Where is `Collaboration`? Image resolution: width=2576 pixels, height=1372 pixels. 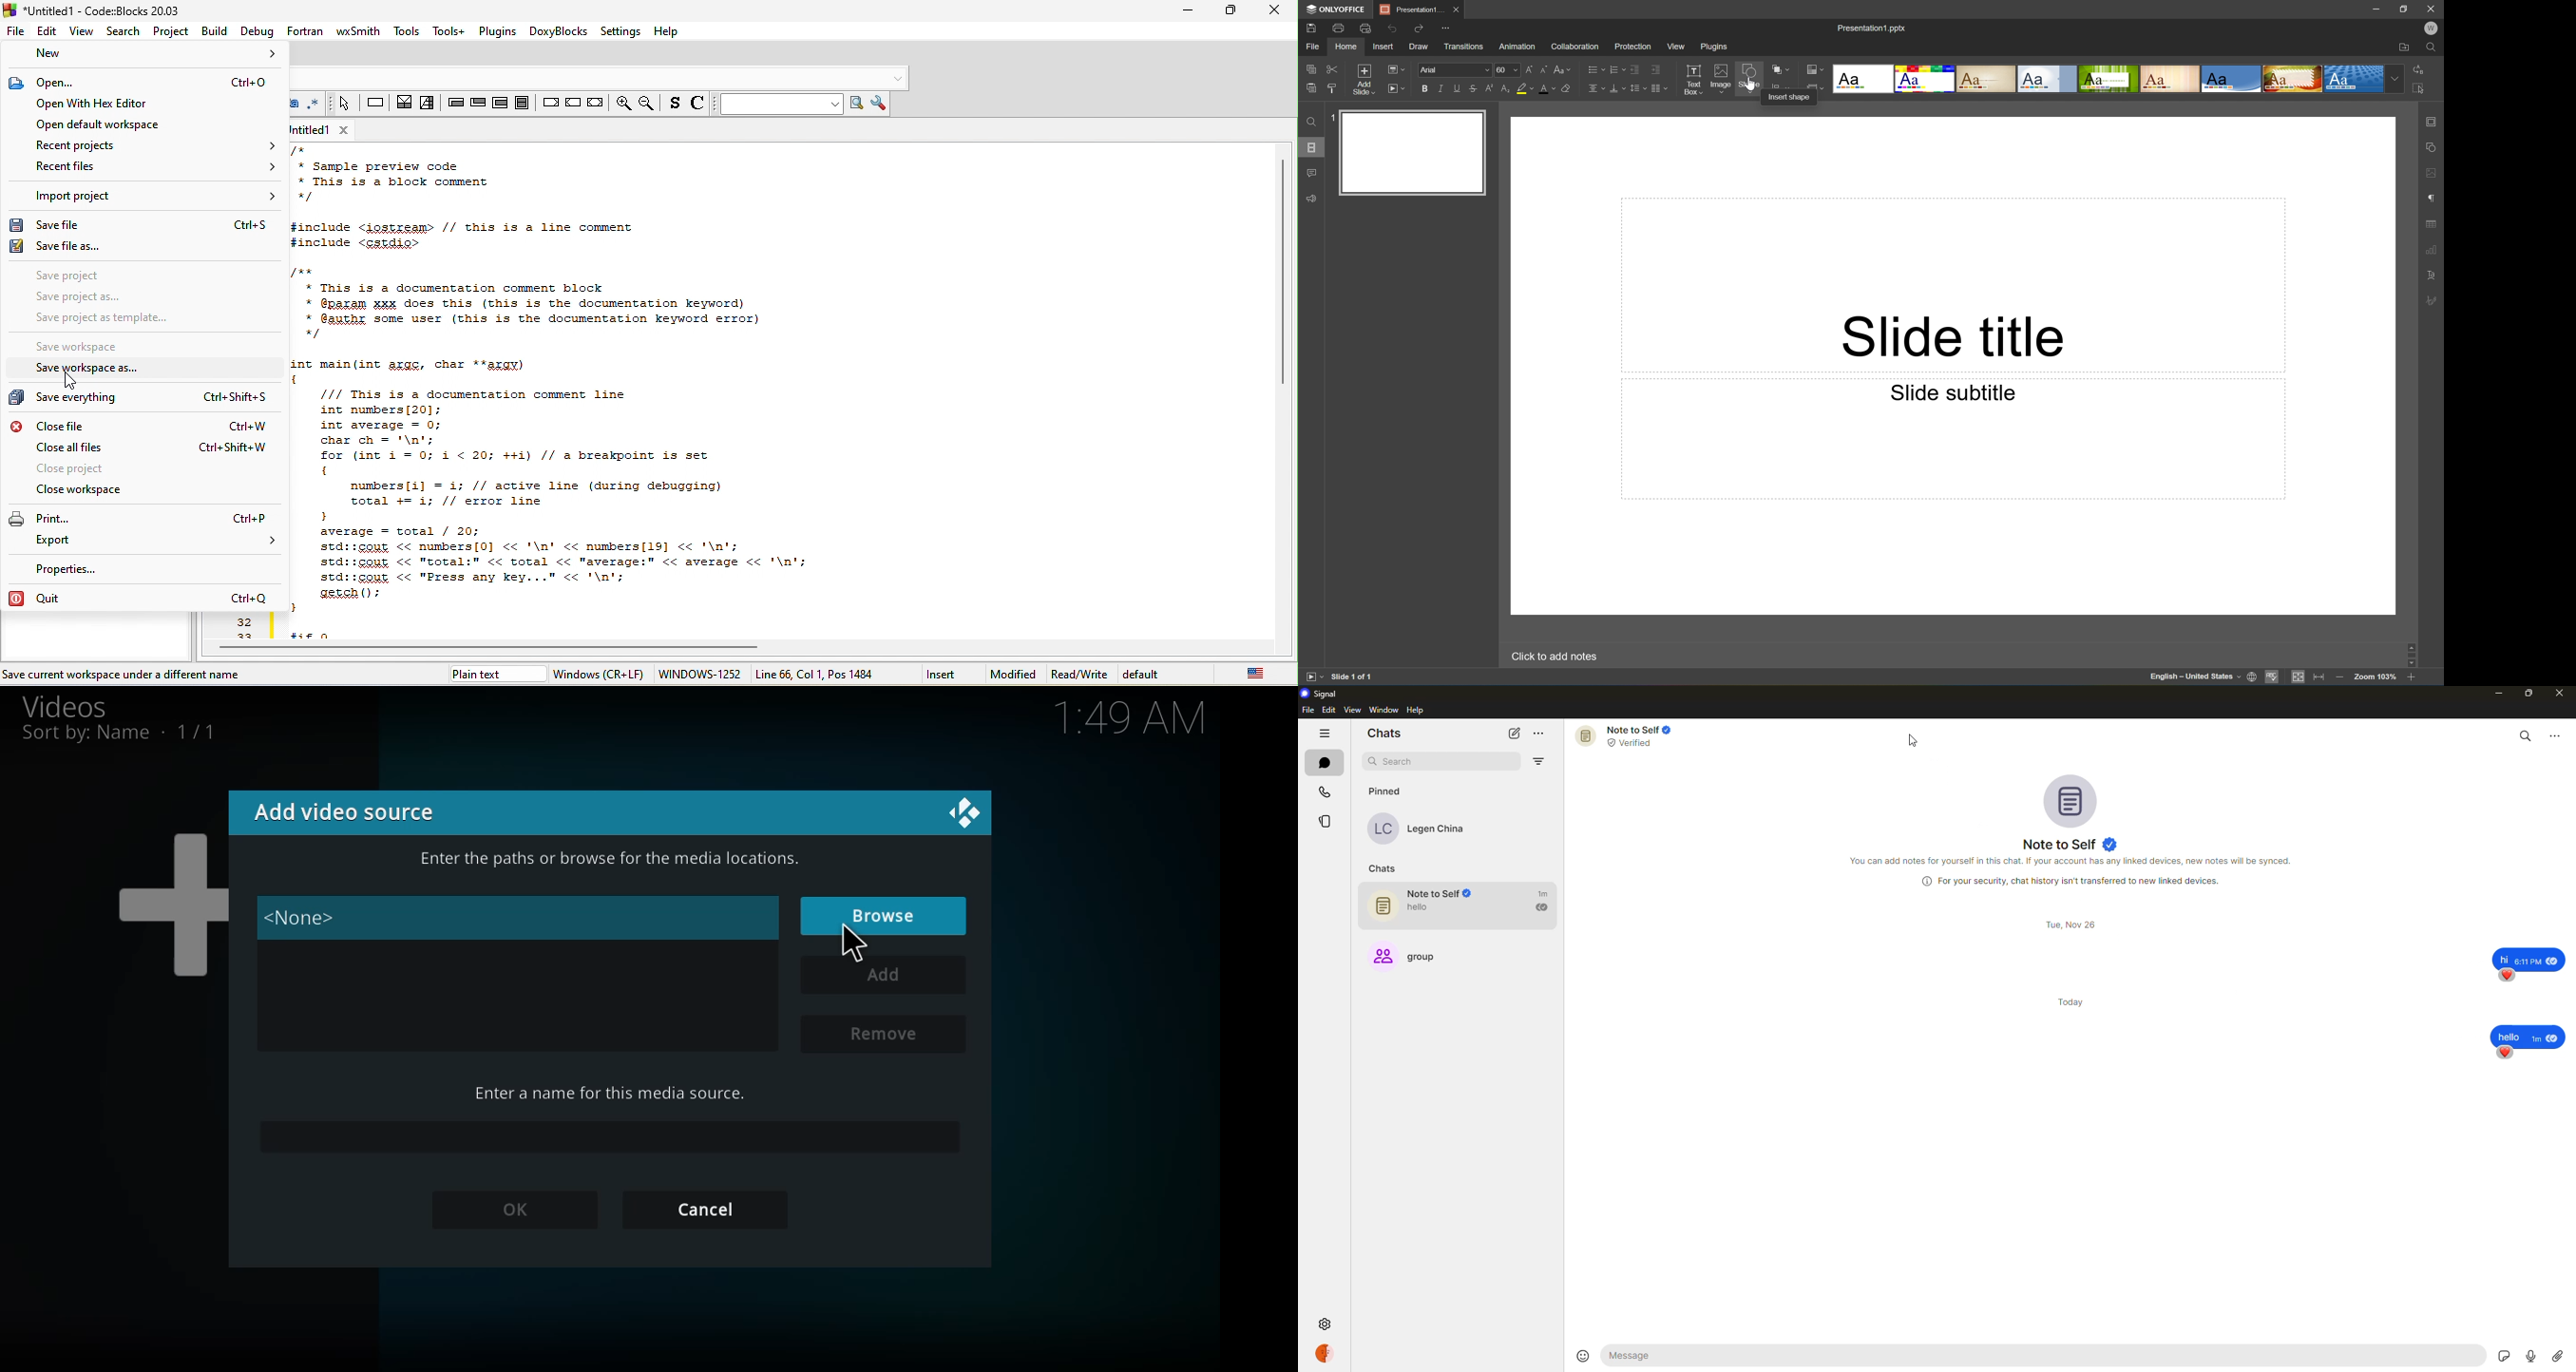
Collaboration is located at coordinates (1575, 46).